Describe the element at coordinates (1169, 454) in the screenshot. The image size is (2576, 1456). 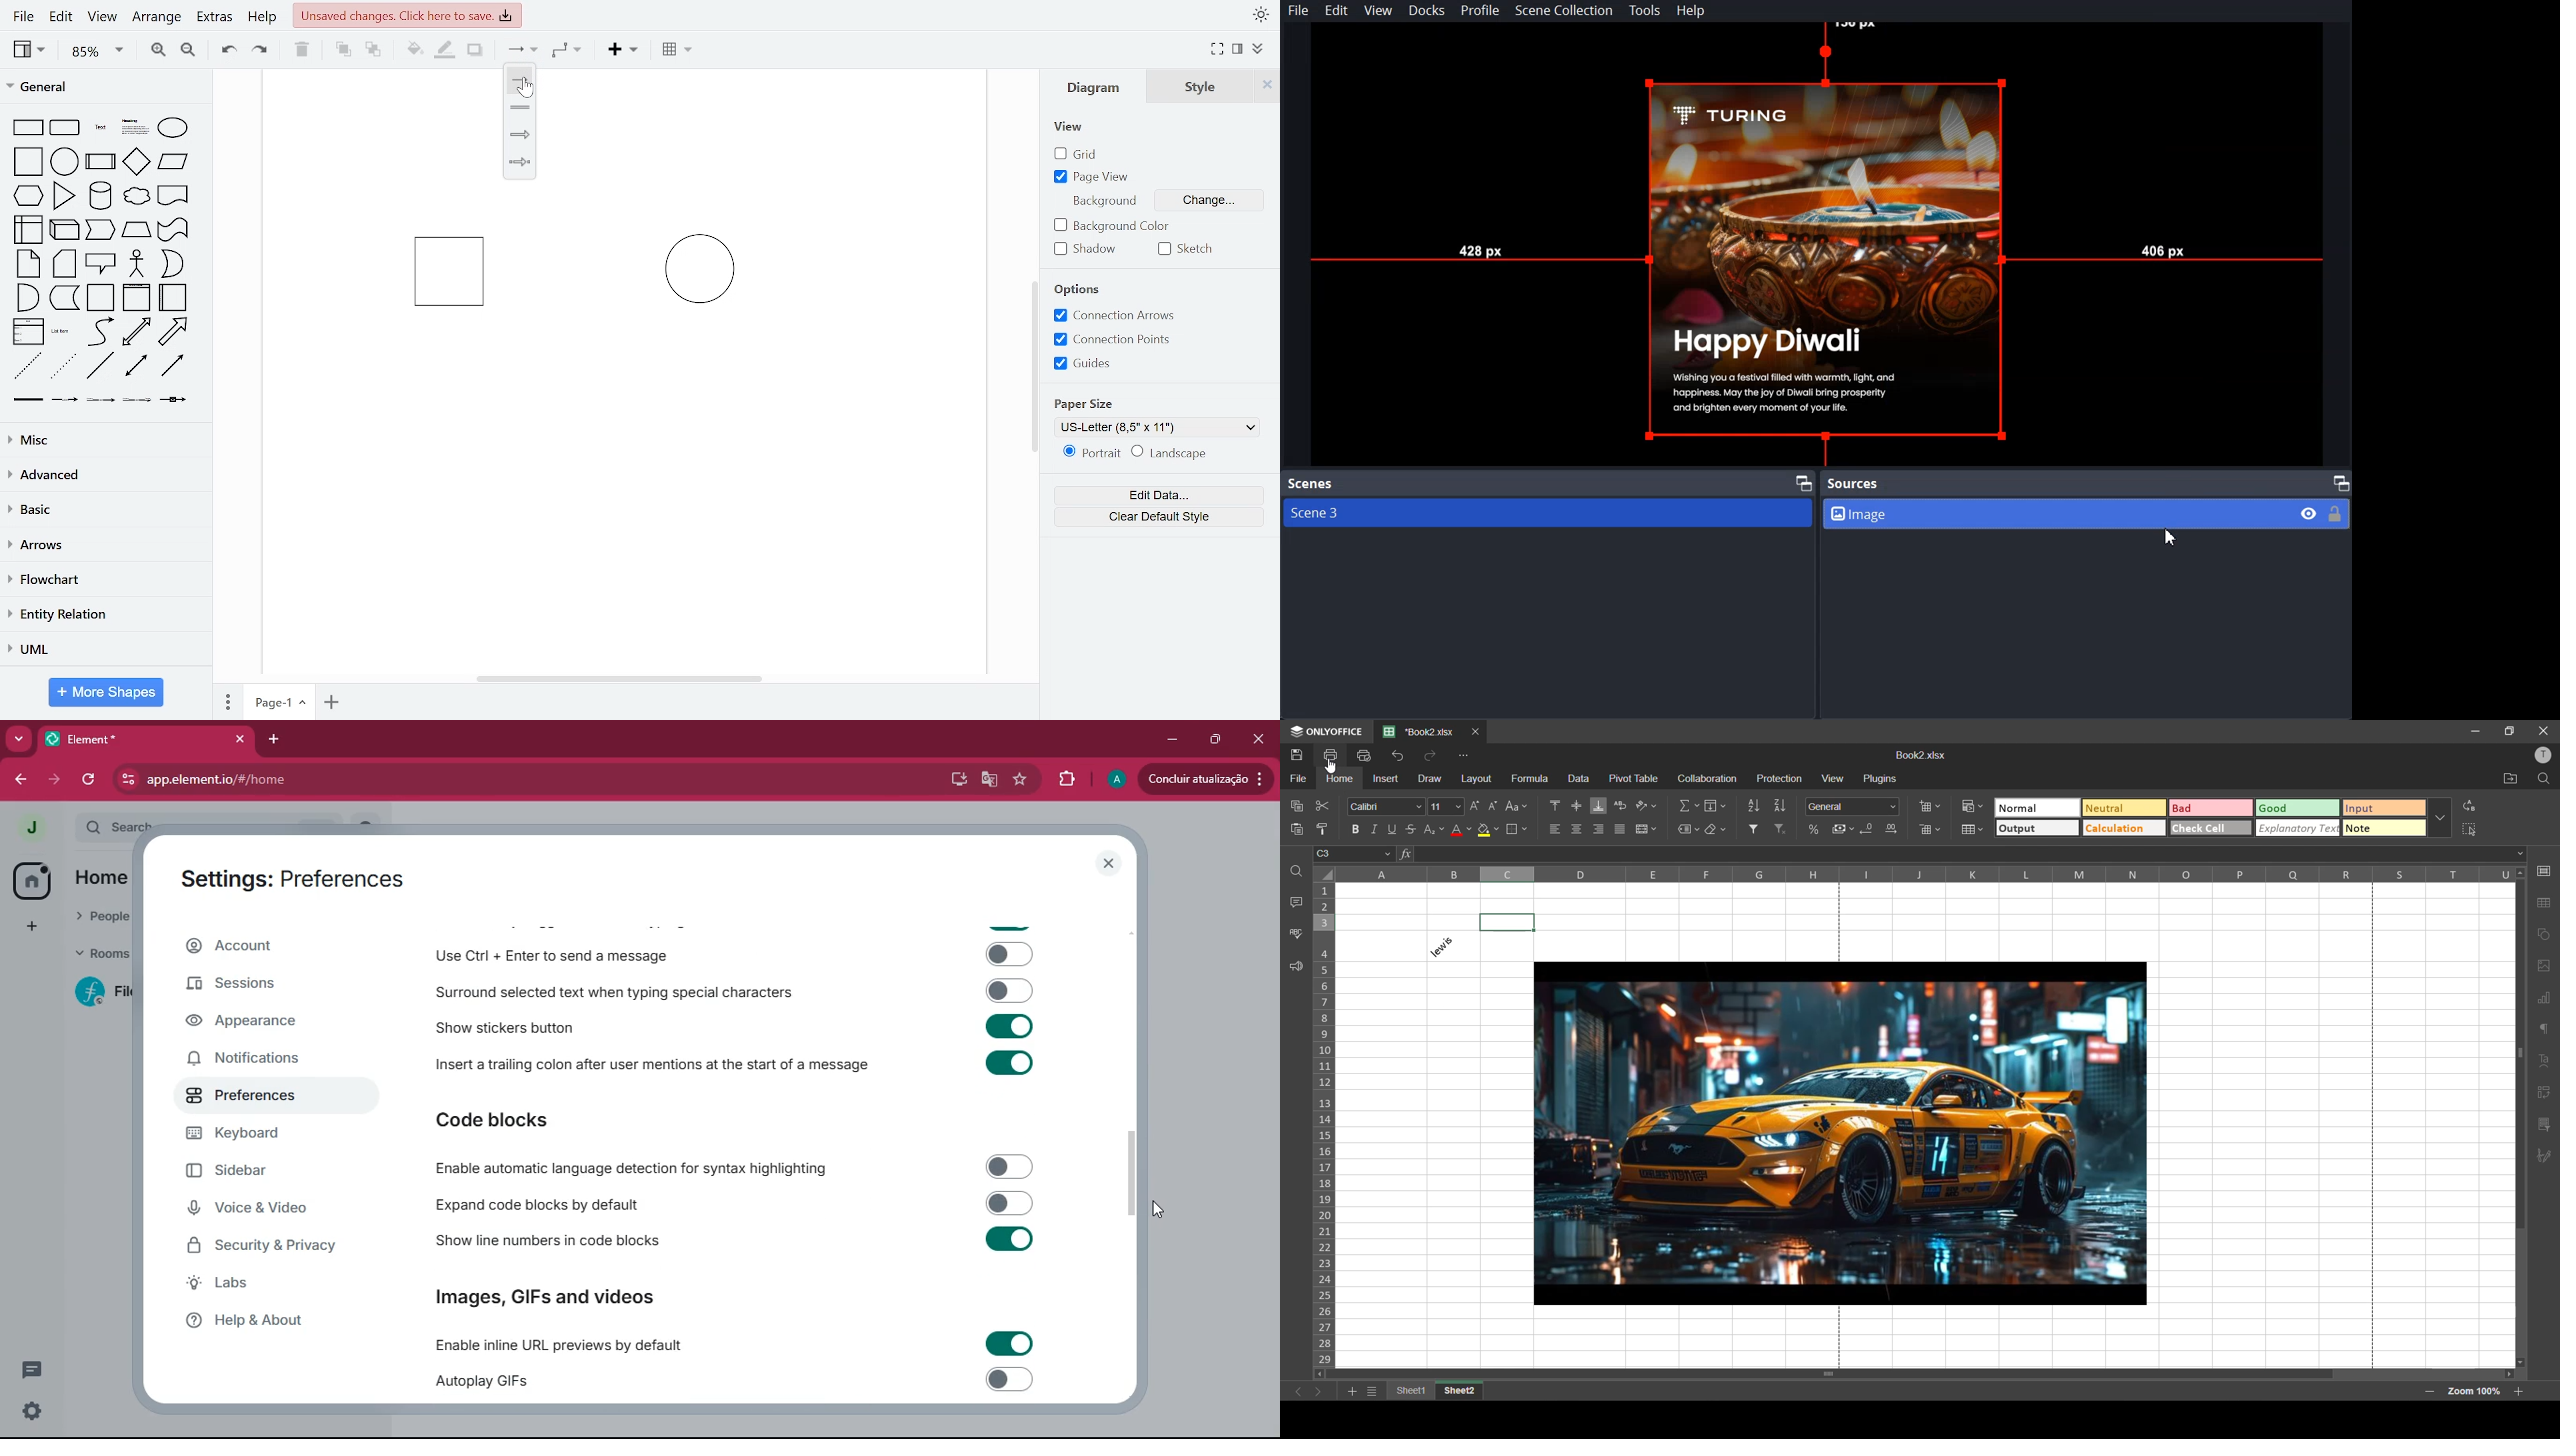
I see `clear default style` at that location.